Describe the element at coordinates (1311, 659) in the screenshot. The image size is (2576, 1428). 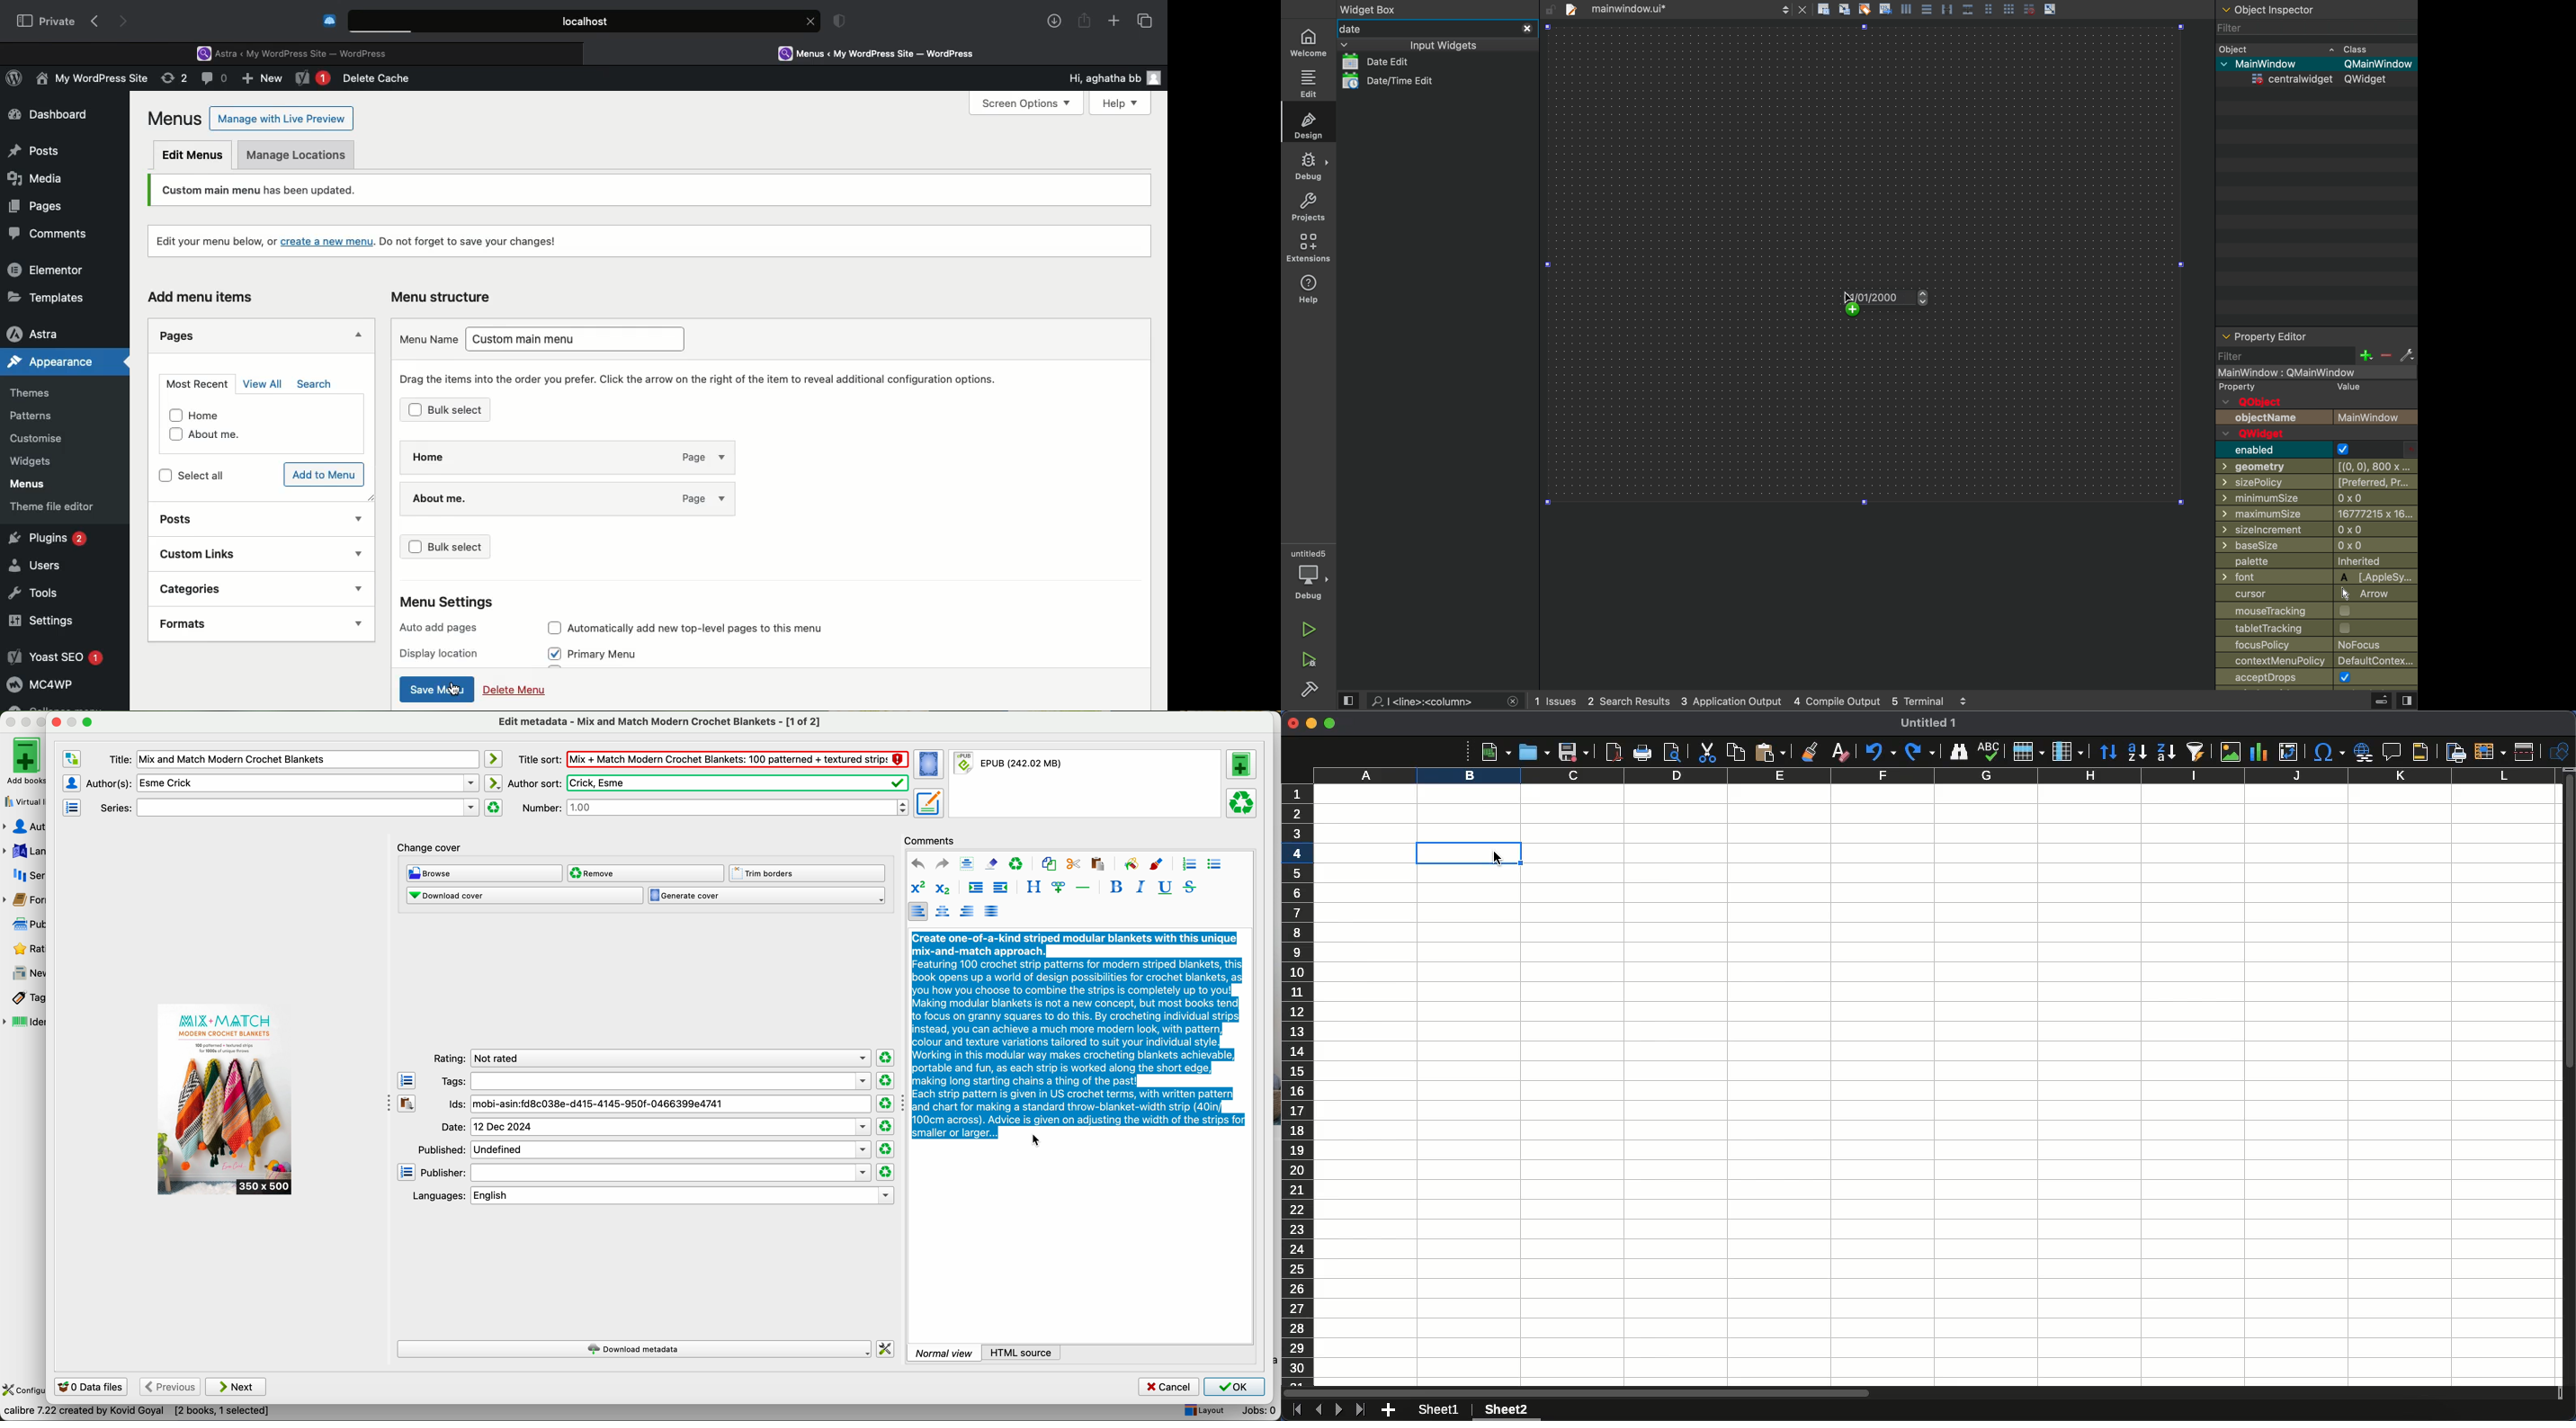
I see `debug and run` at that location.